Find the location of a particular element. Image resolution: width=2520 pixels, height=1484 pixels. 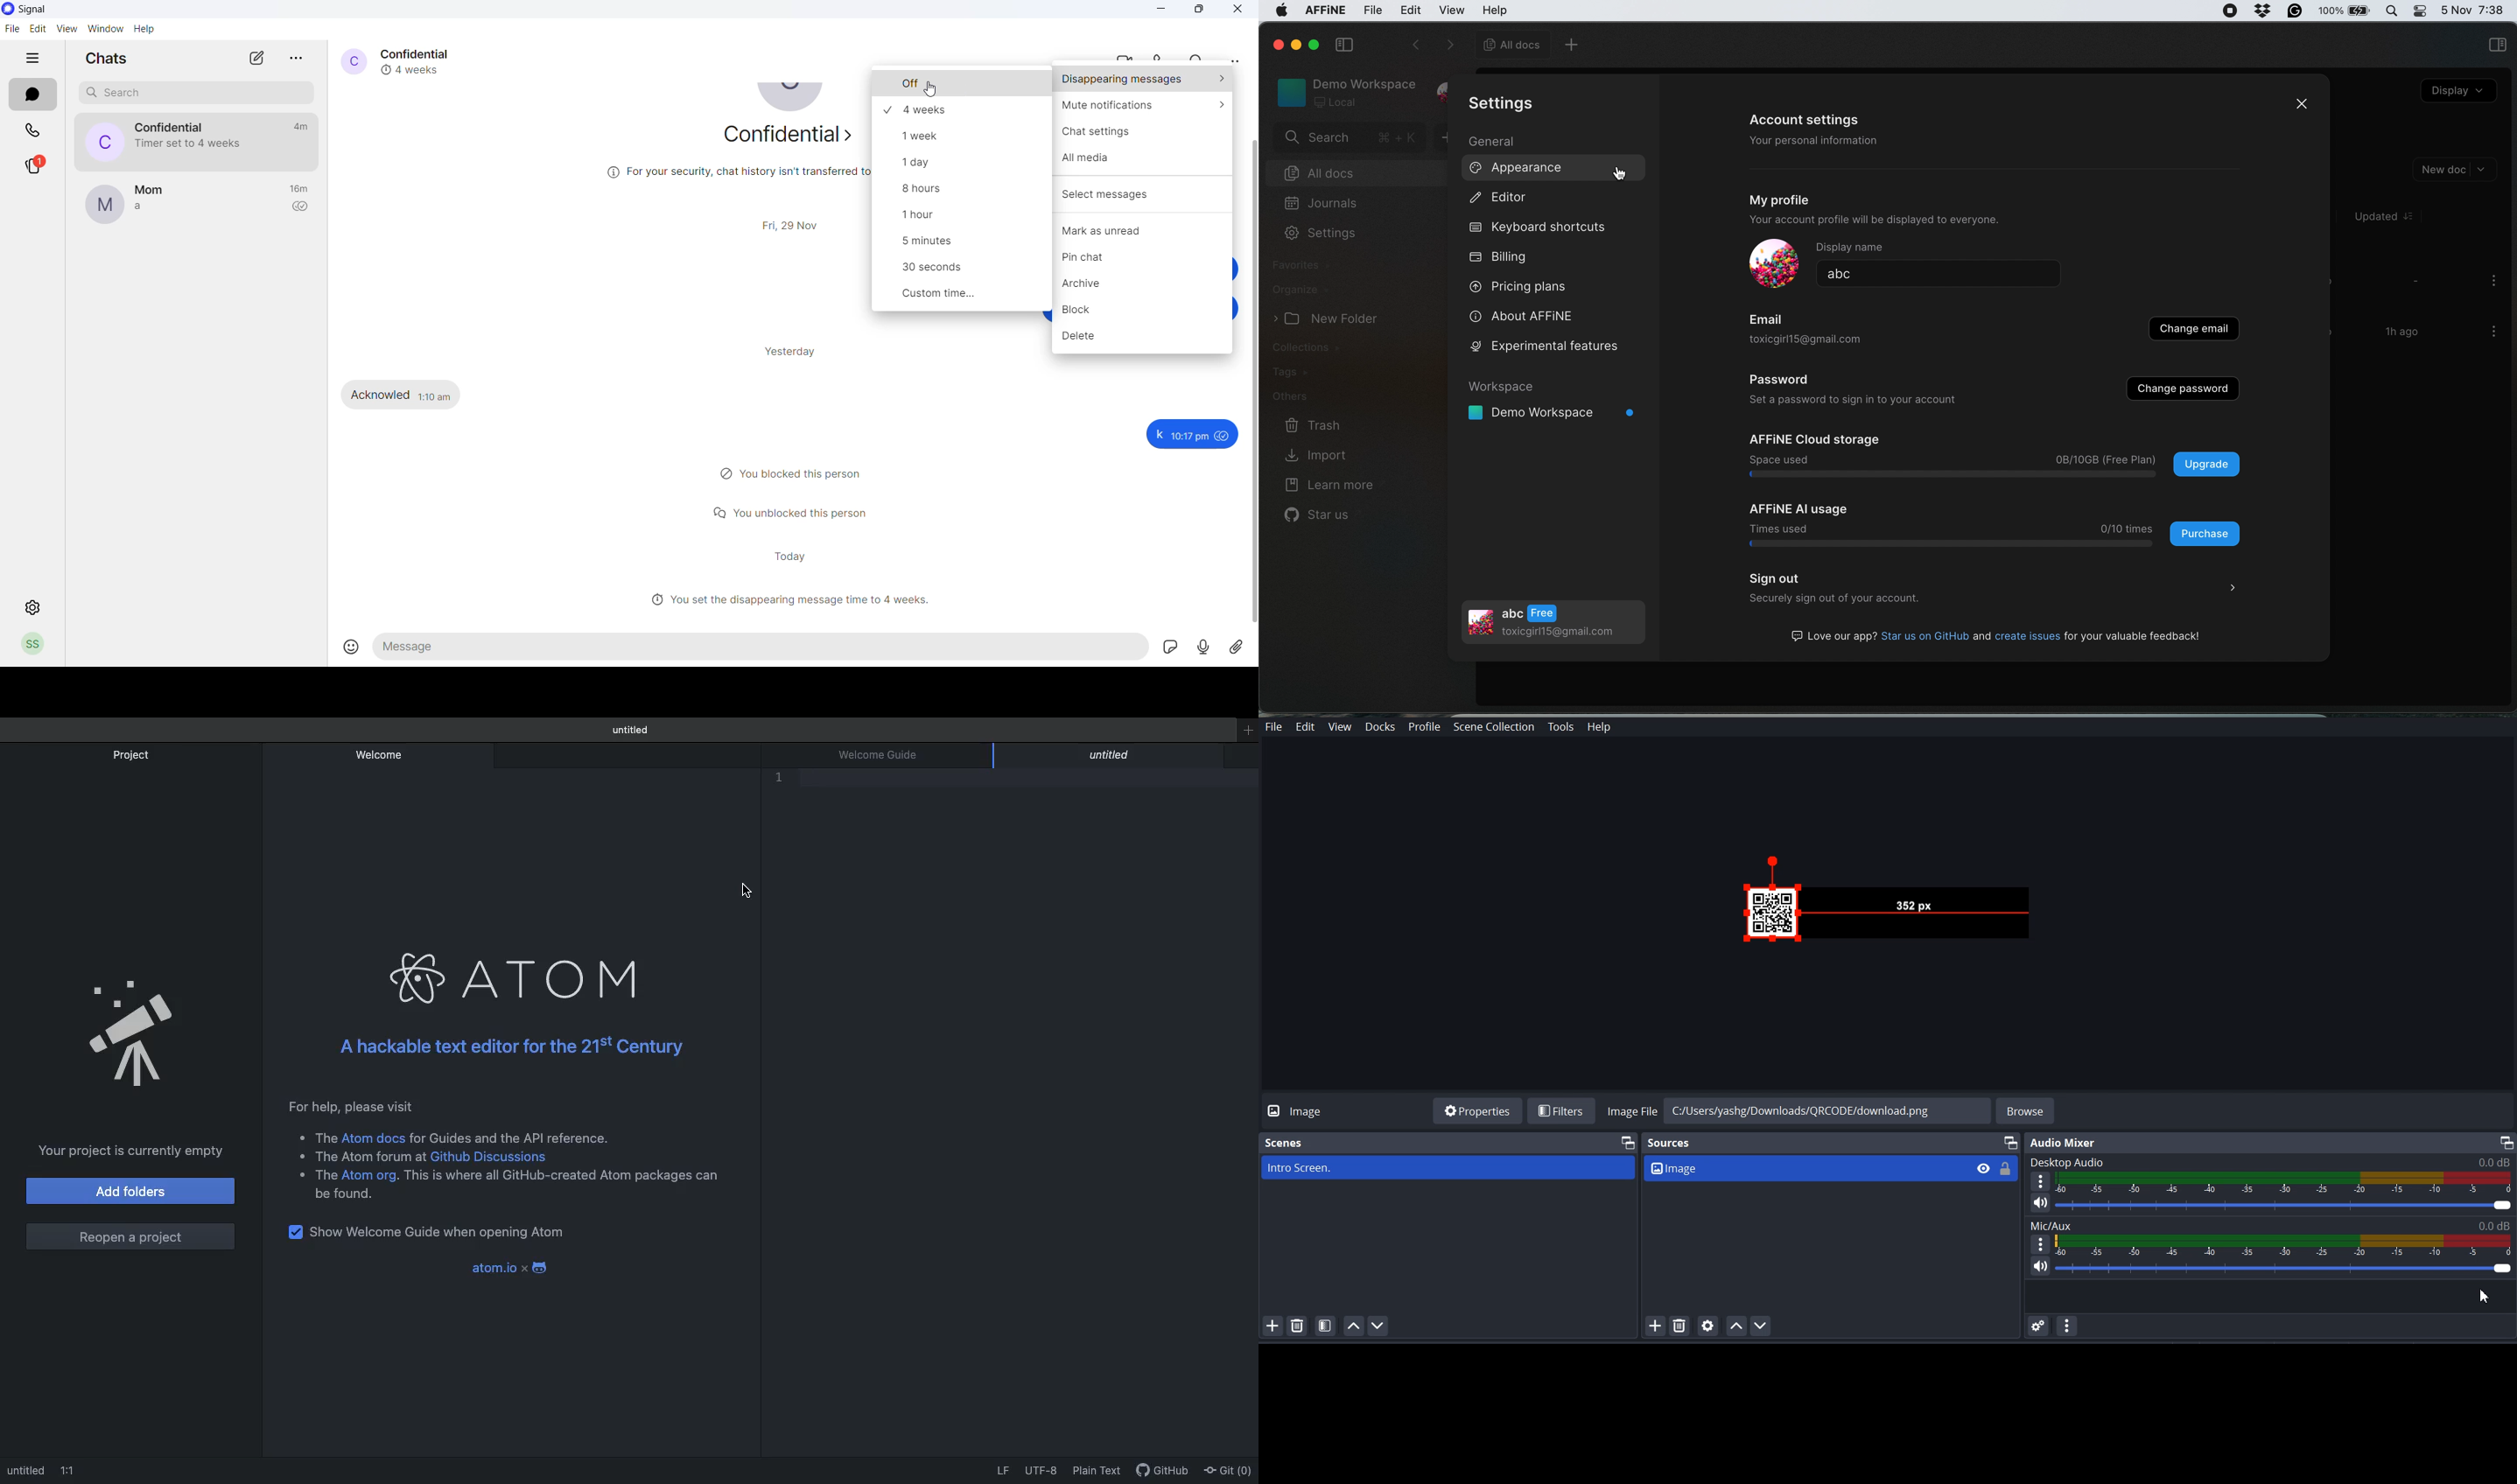

Remove selected Scene is located at coordinates (1297, 1325).